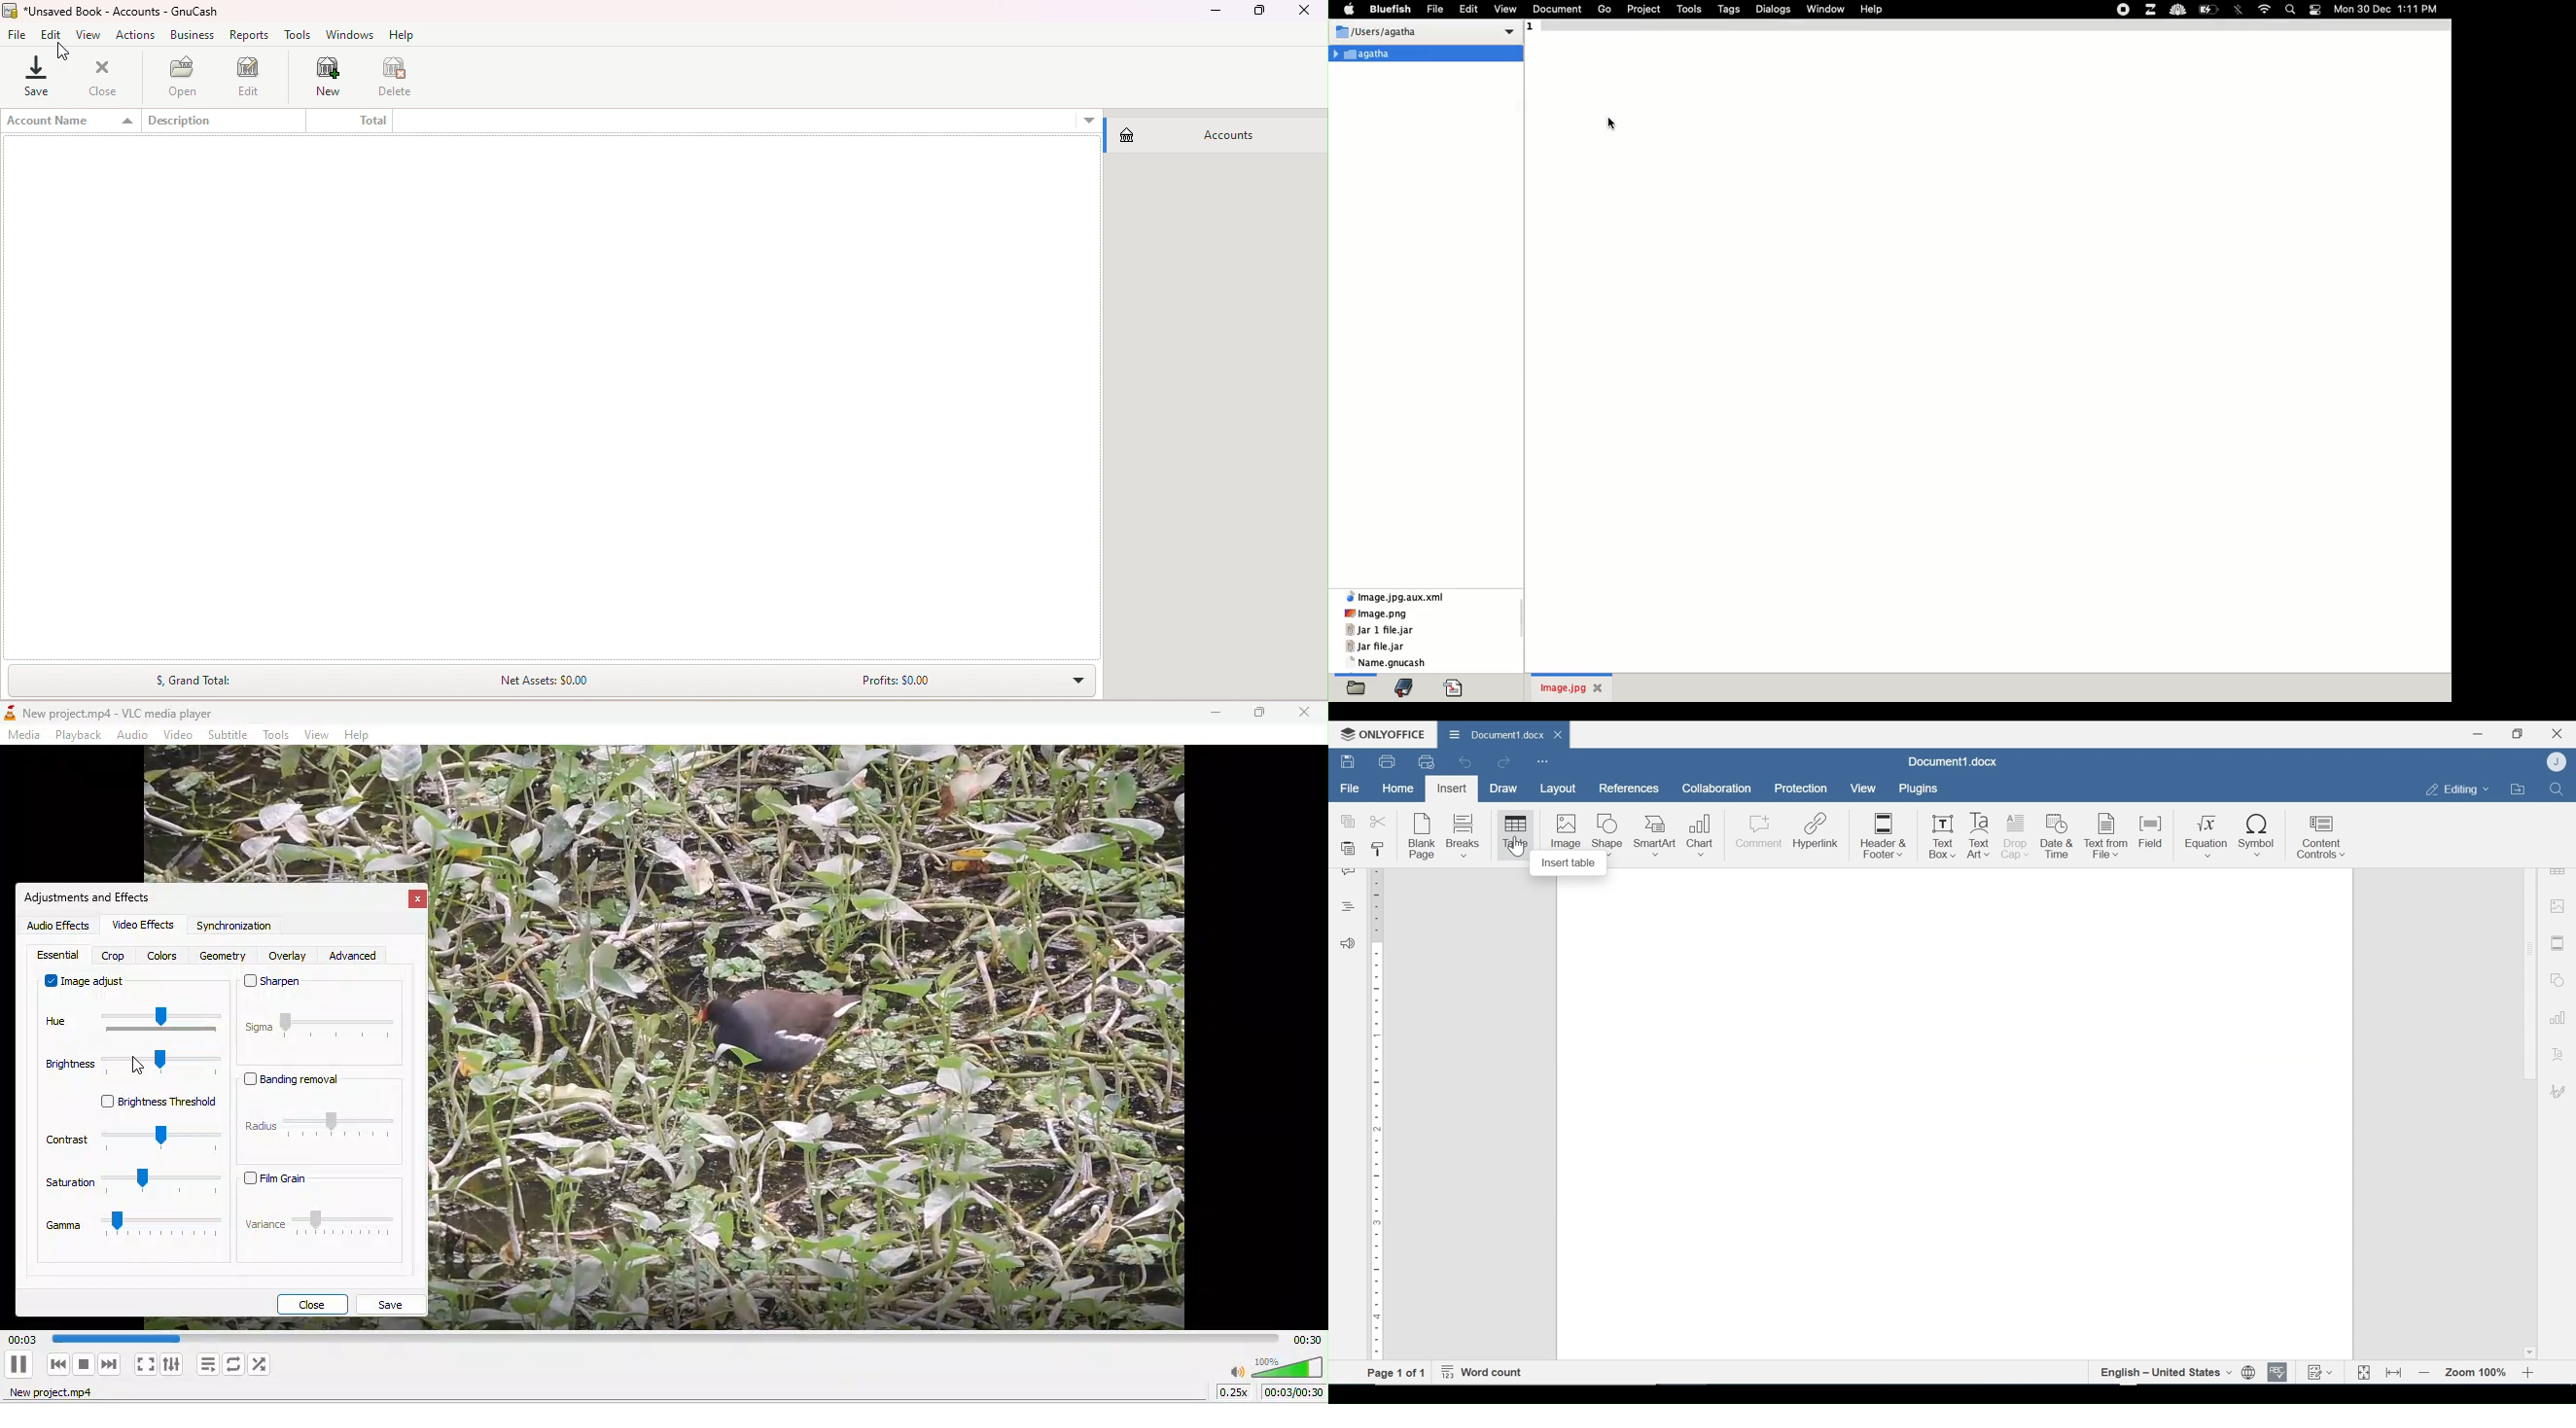 The image size is (2576, 1428). What do you see at coordinates (2278, 1372) in the screenshot?
I see `Spell checking` at bounding box center [2278, 1372].